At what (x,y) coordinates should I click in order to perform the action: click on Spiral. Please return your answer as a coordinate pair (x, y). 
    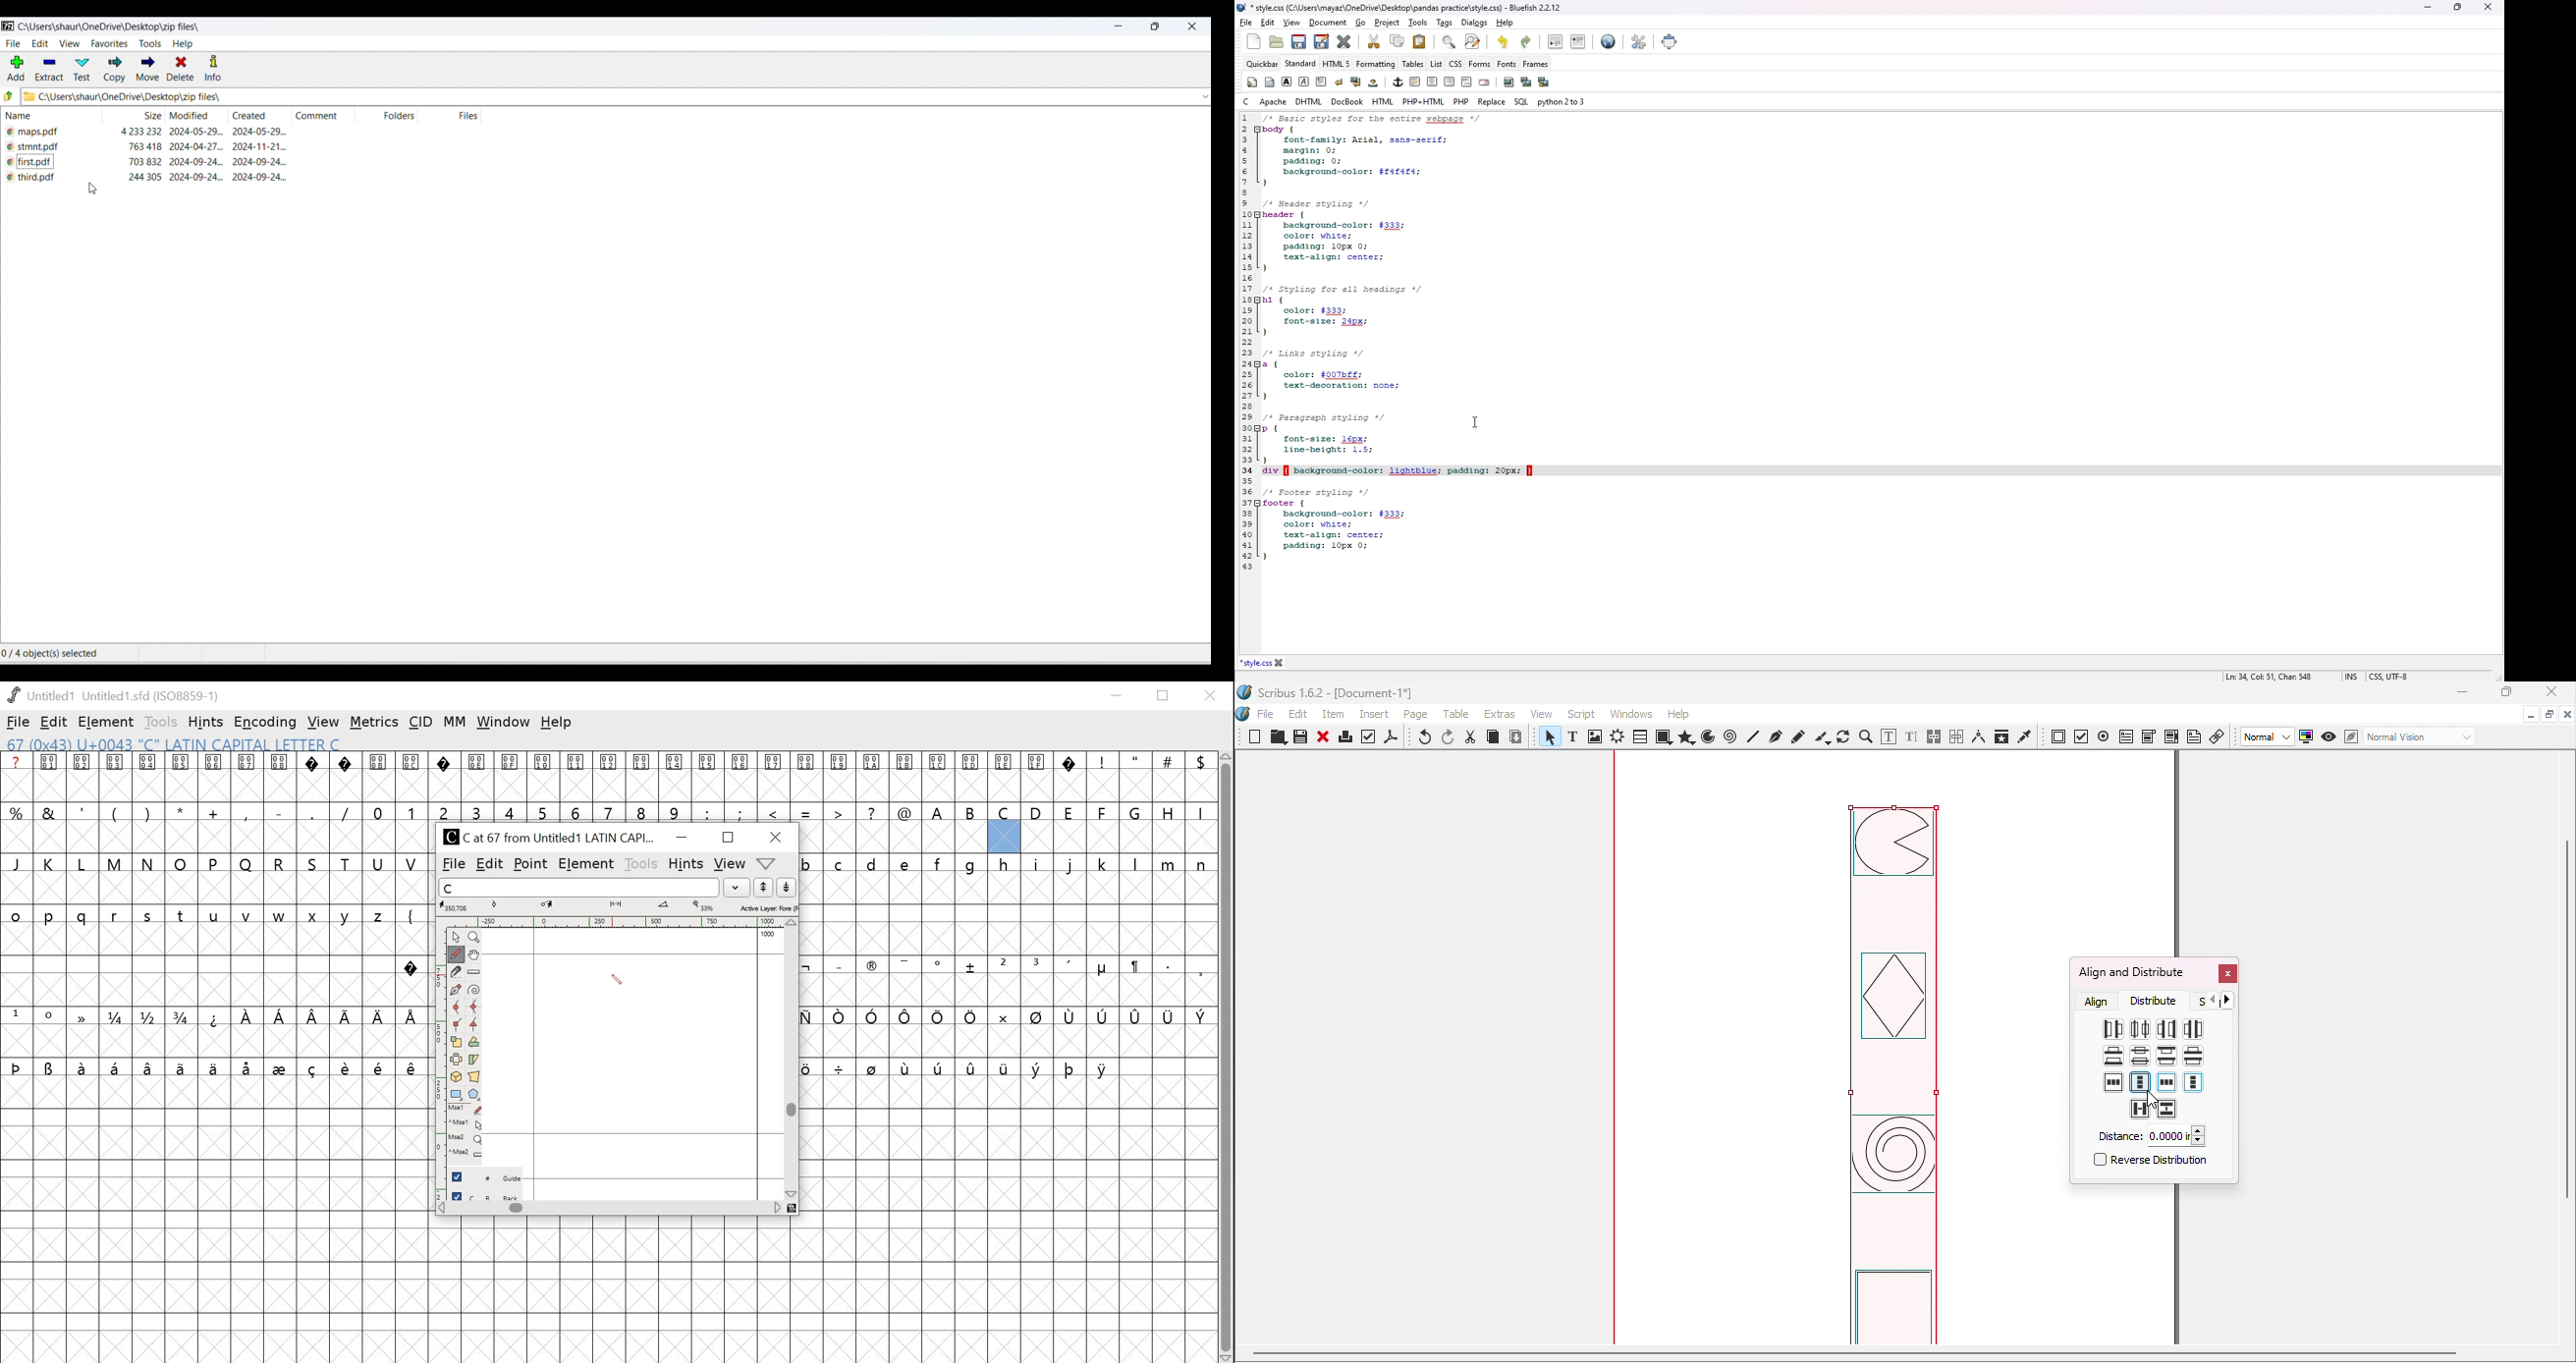
    Looking at the image, I should click on (1732, 737).